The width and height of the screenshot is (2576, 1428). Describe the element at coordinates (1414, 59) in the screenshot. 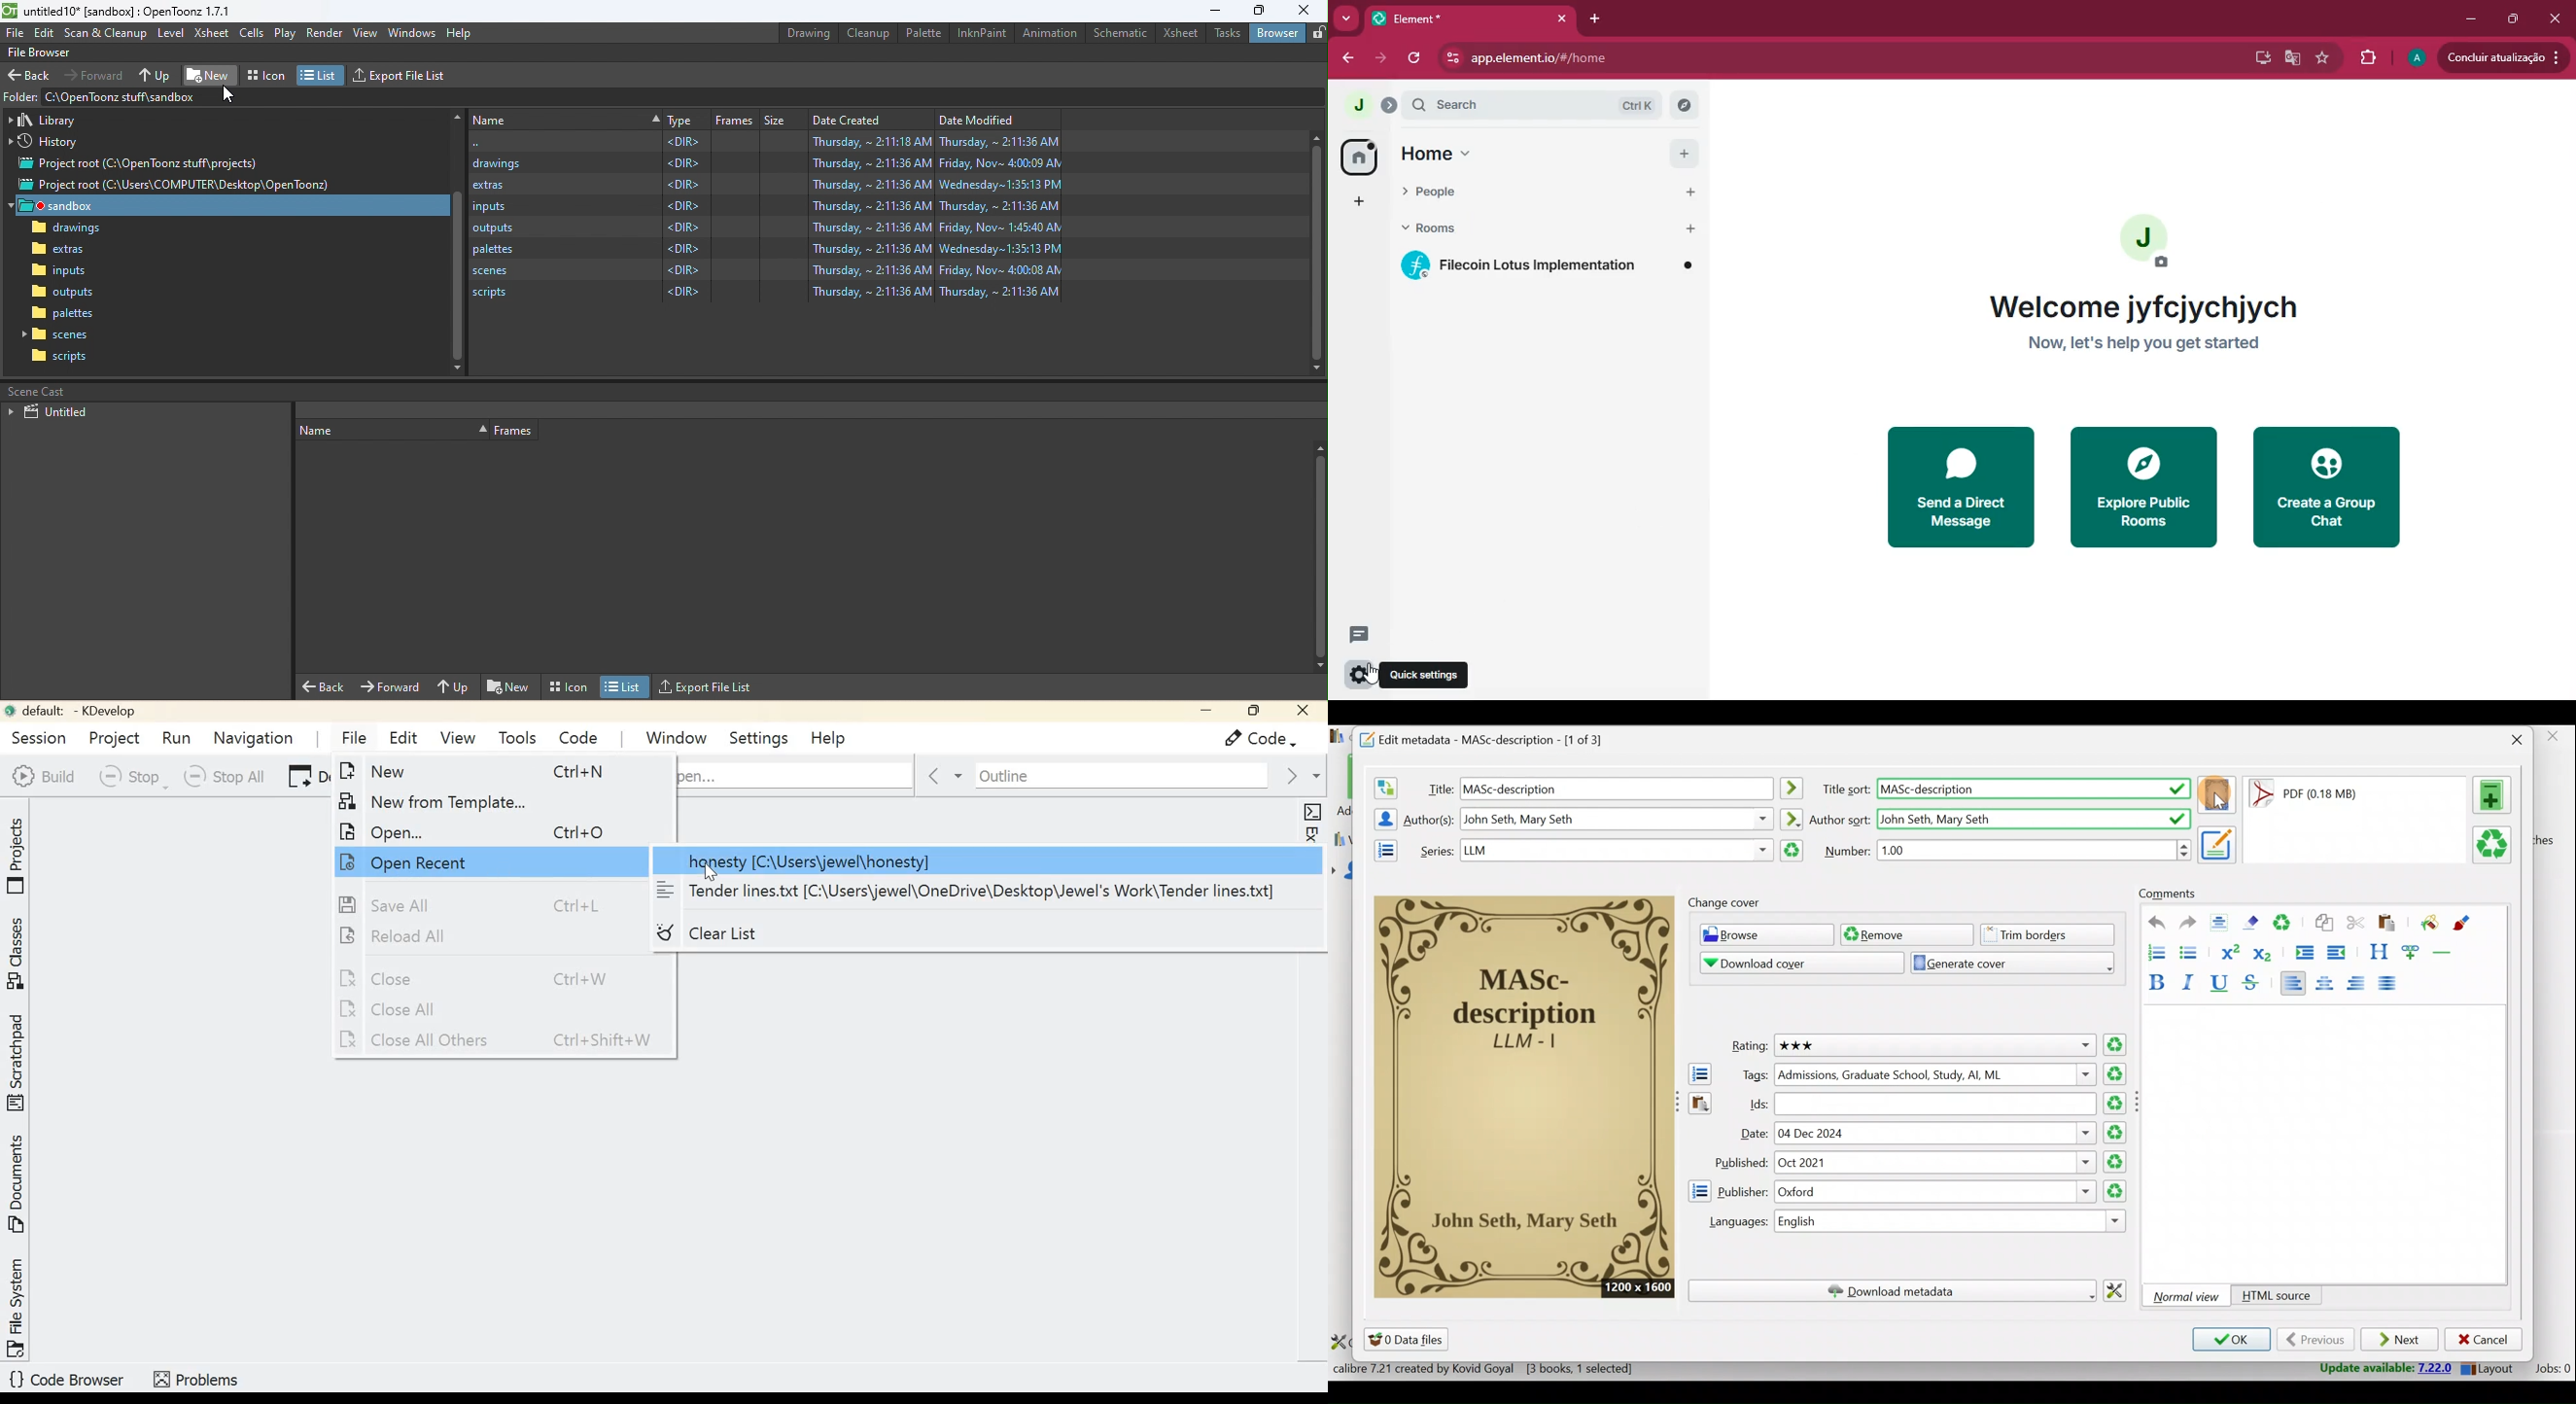

I see `refresh` at that location.